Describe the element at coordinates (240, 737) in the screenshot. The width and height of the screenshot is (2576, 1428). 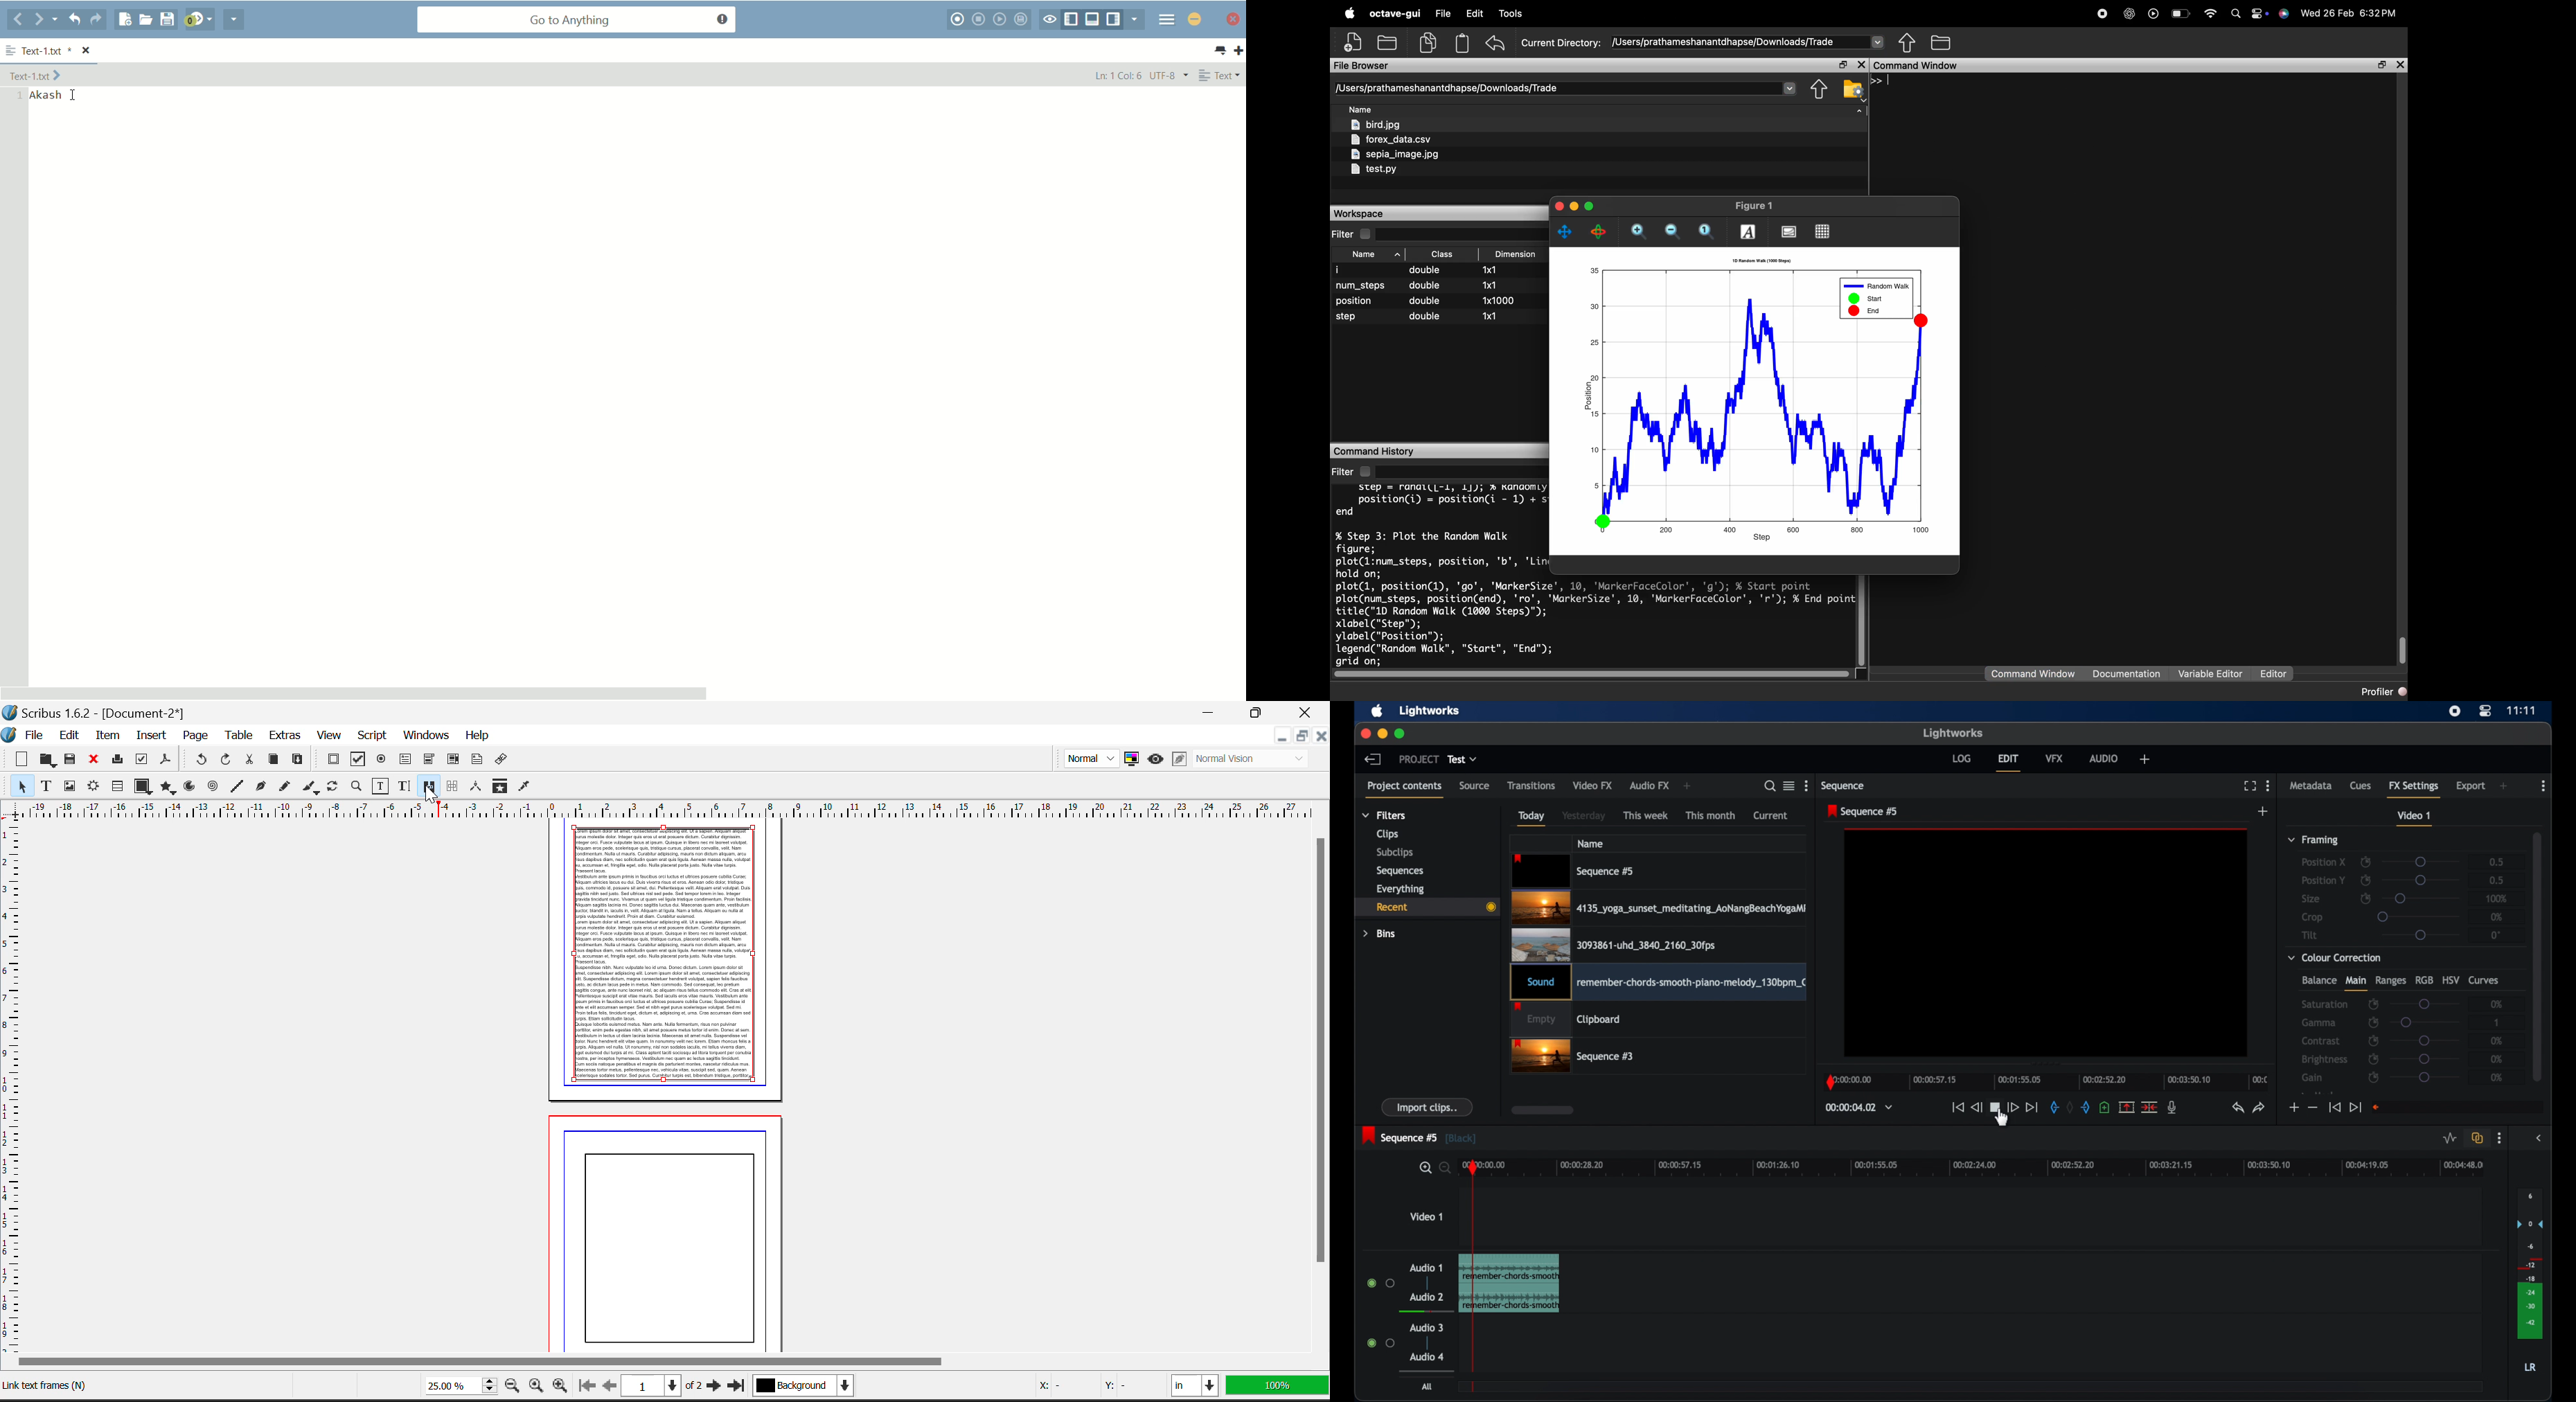
I see `Table` at that location.